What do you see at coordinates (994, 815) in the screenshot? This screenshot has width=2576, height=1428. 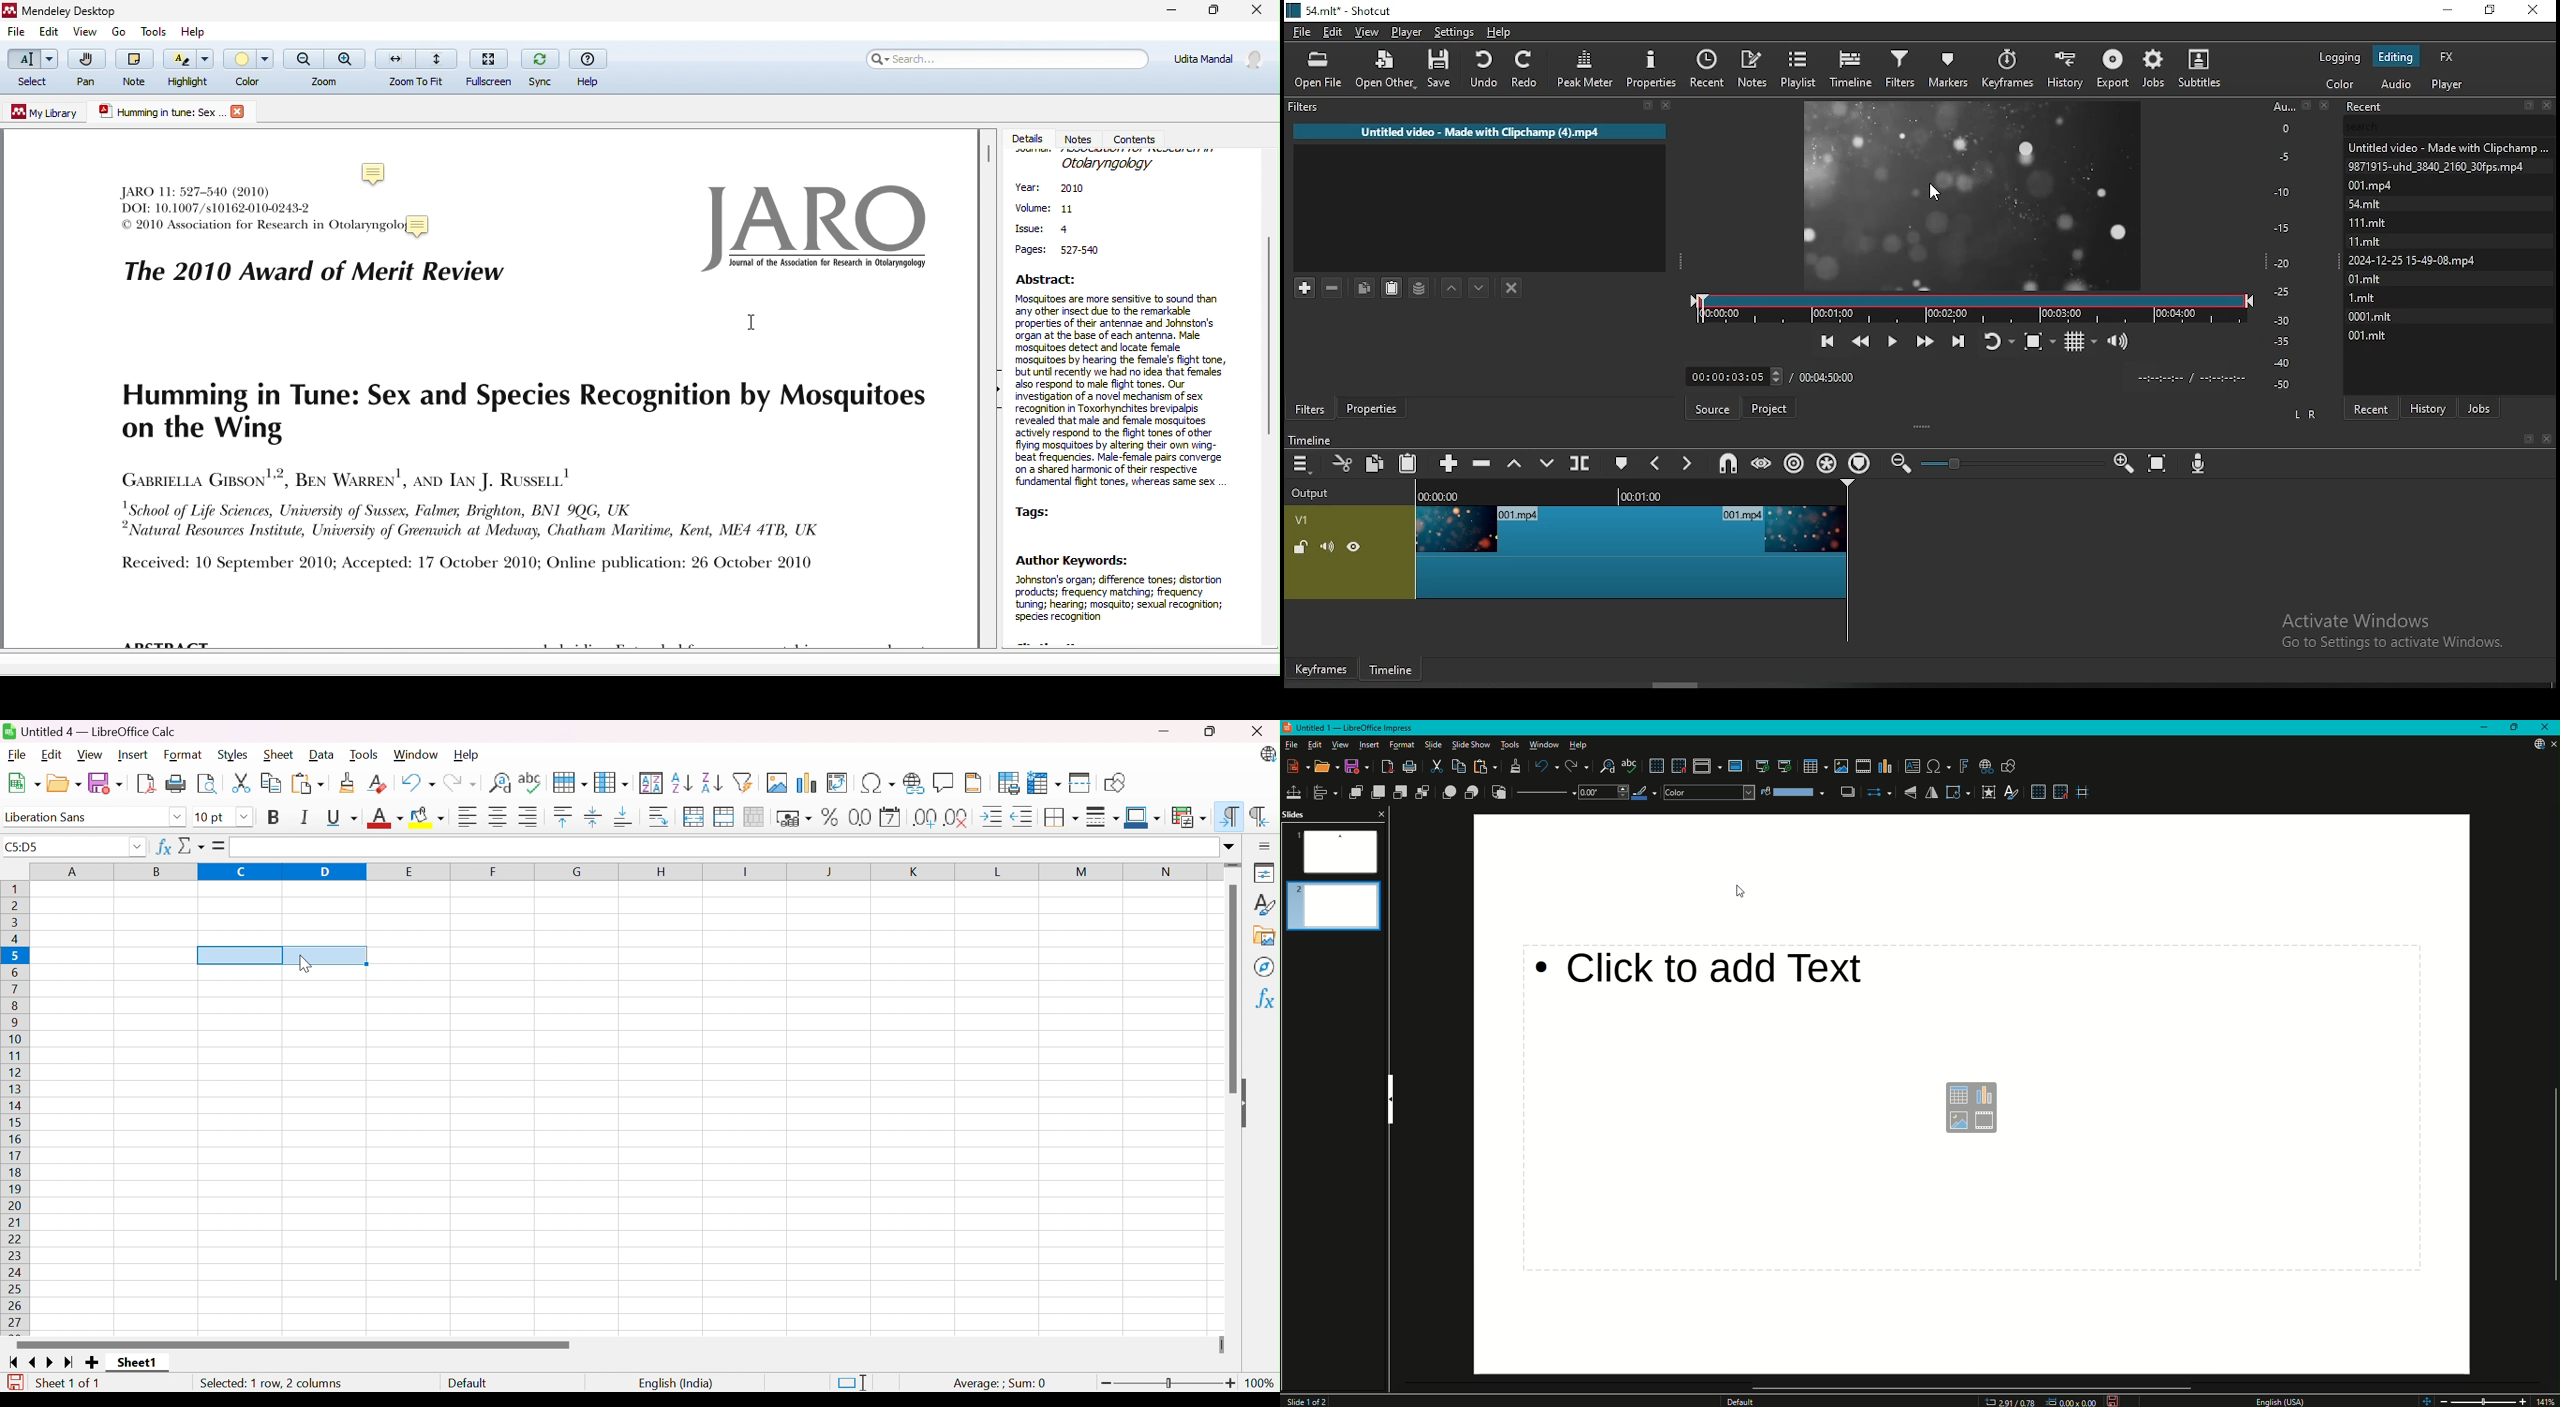 I see `Increase Indent` at bounding box center [994, 815].